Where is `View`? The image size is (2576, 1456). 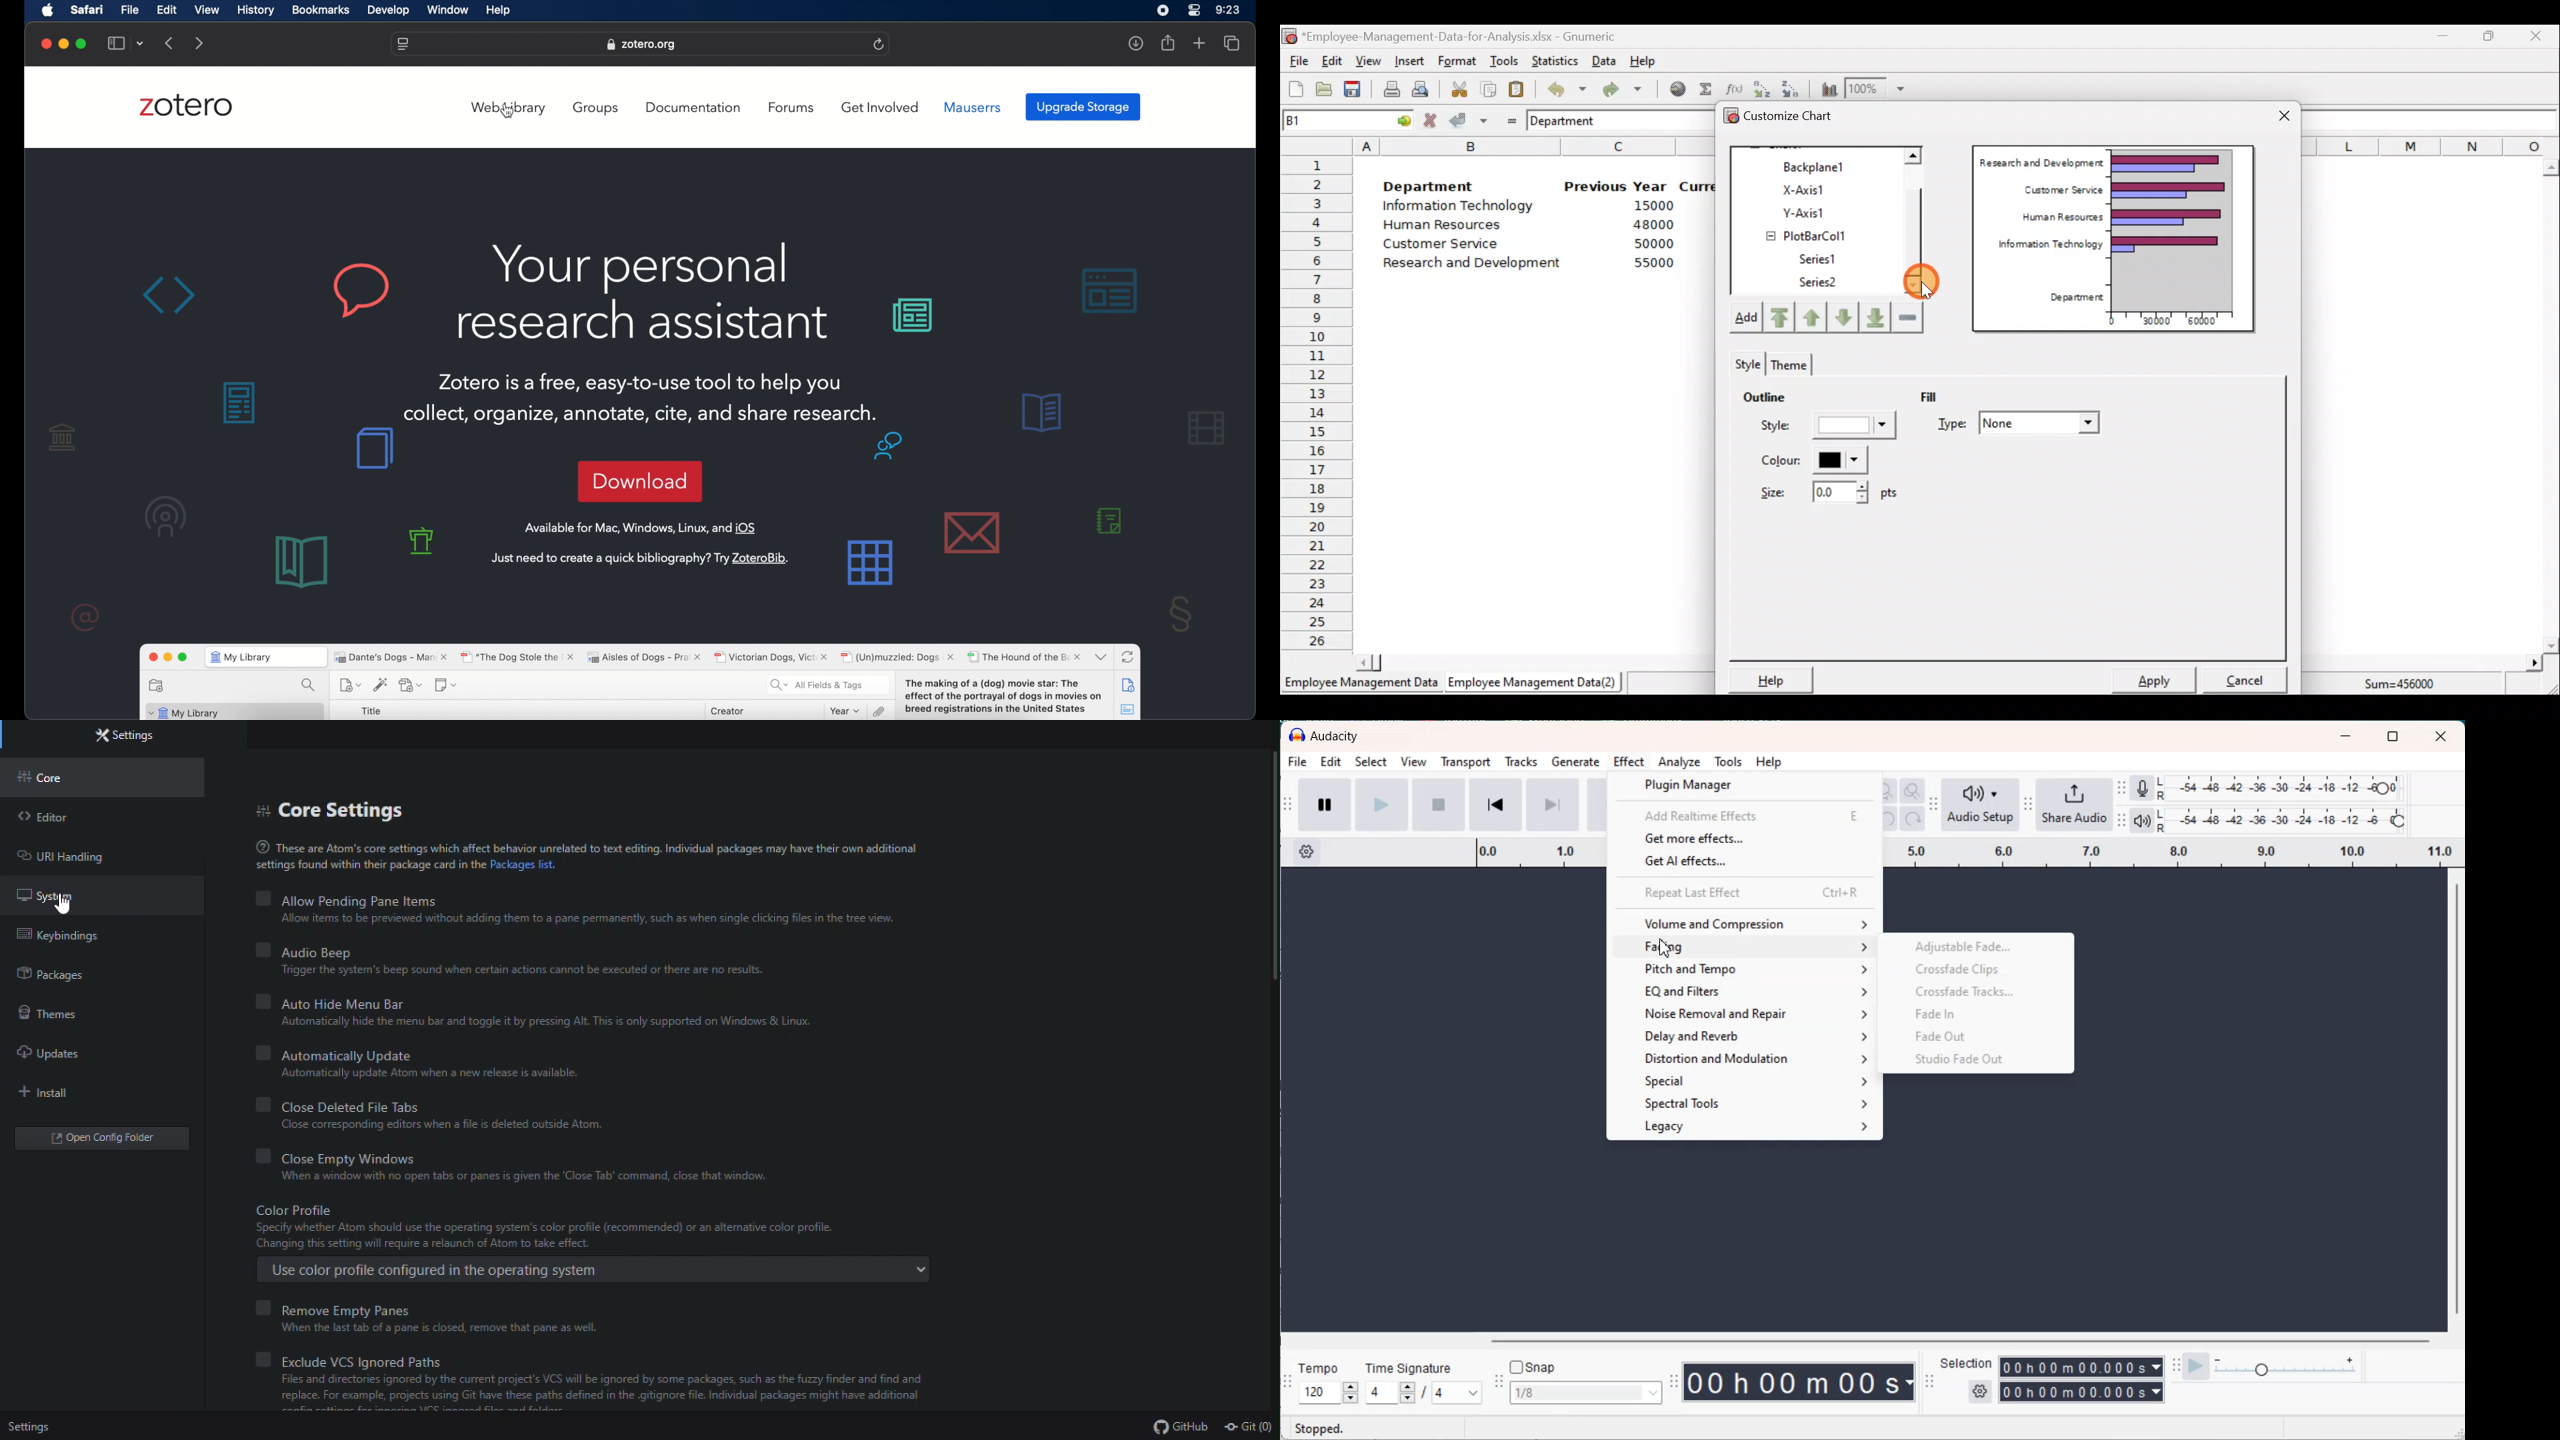
View is located at coordinates (1414, 763).